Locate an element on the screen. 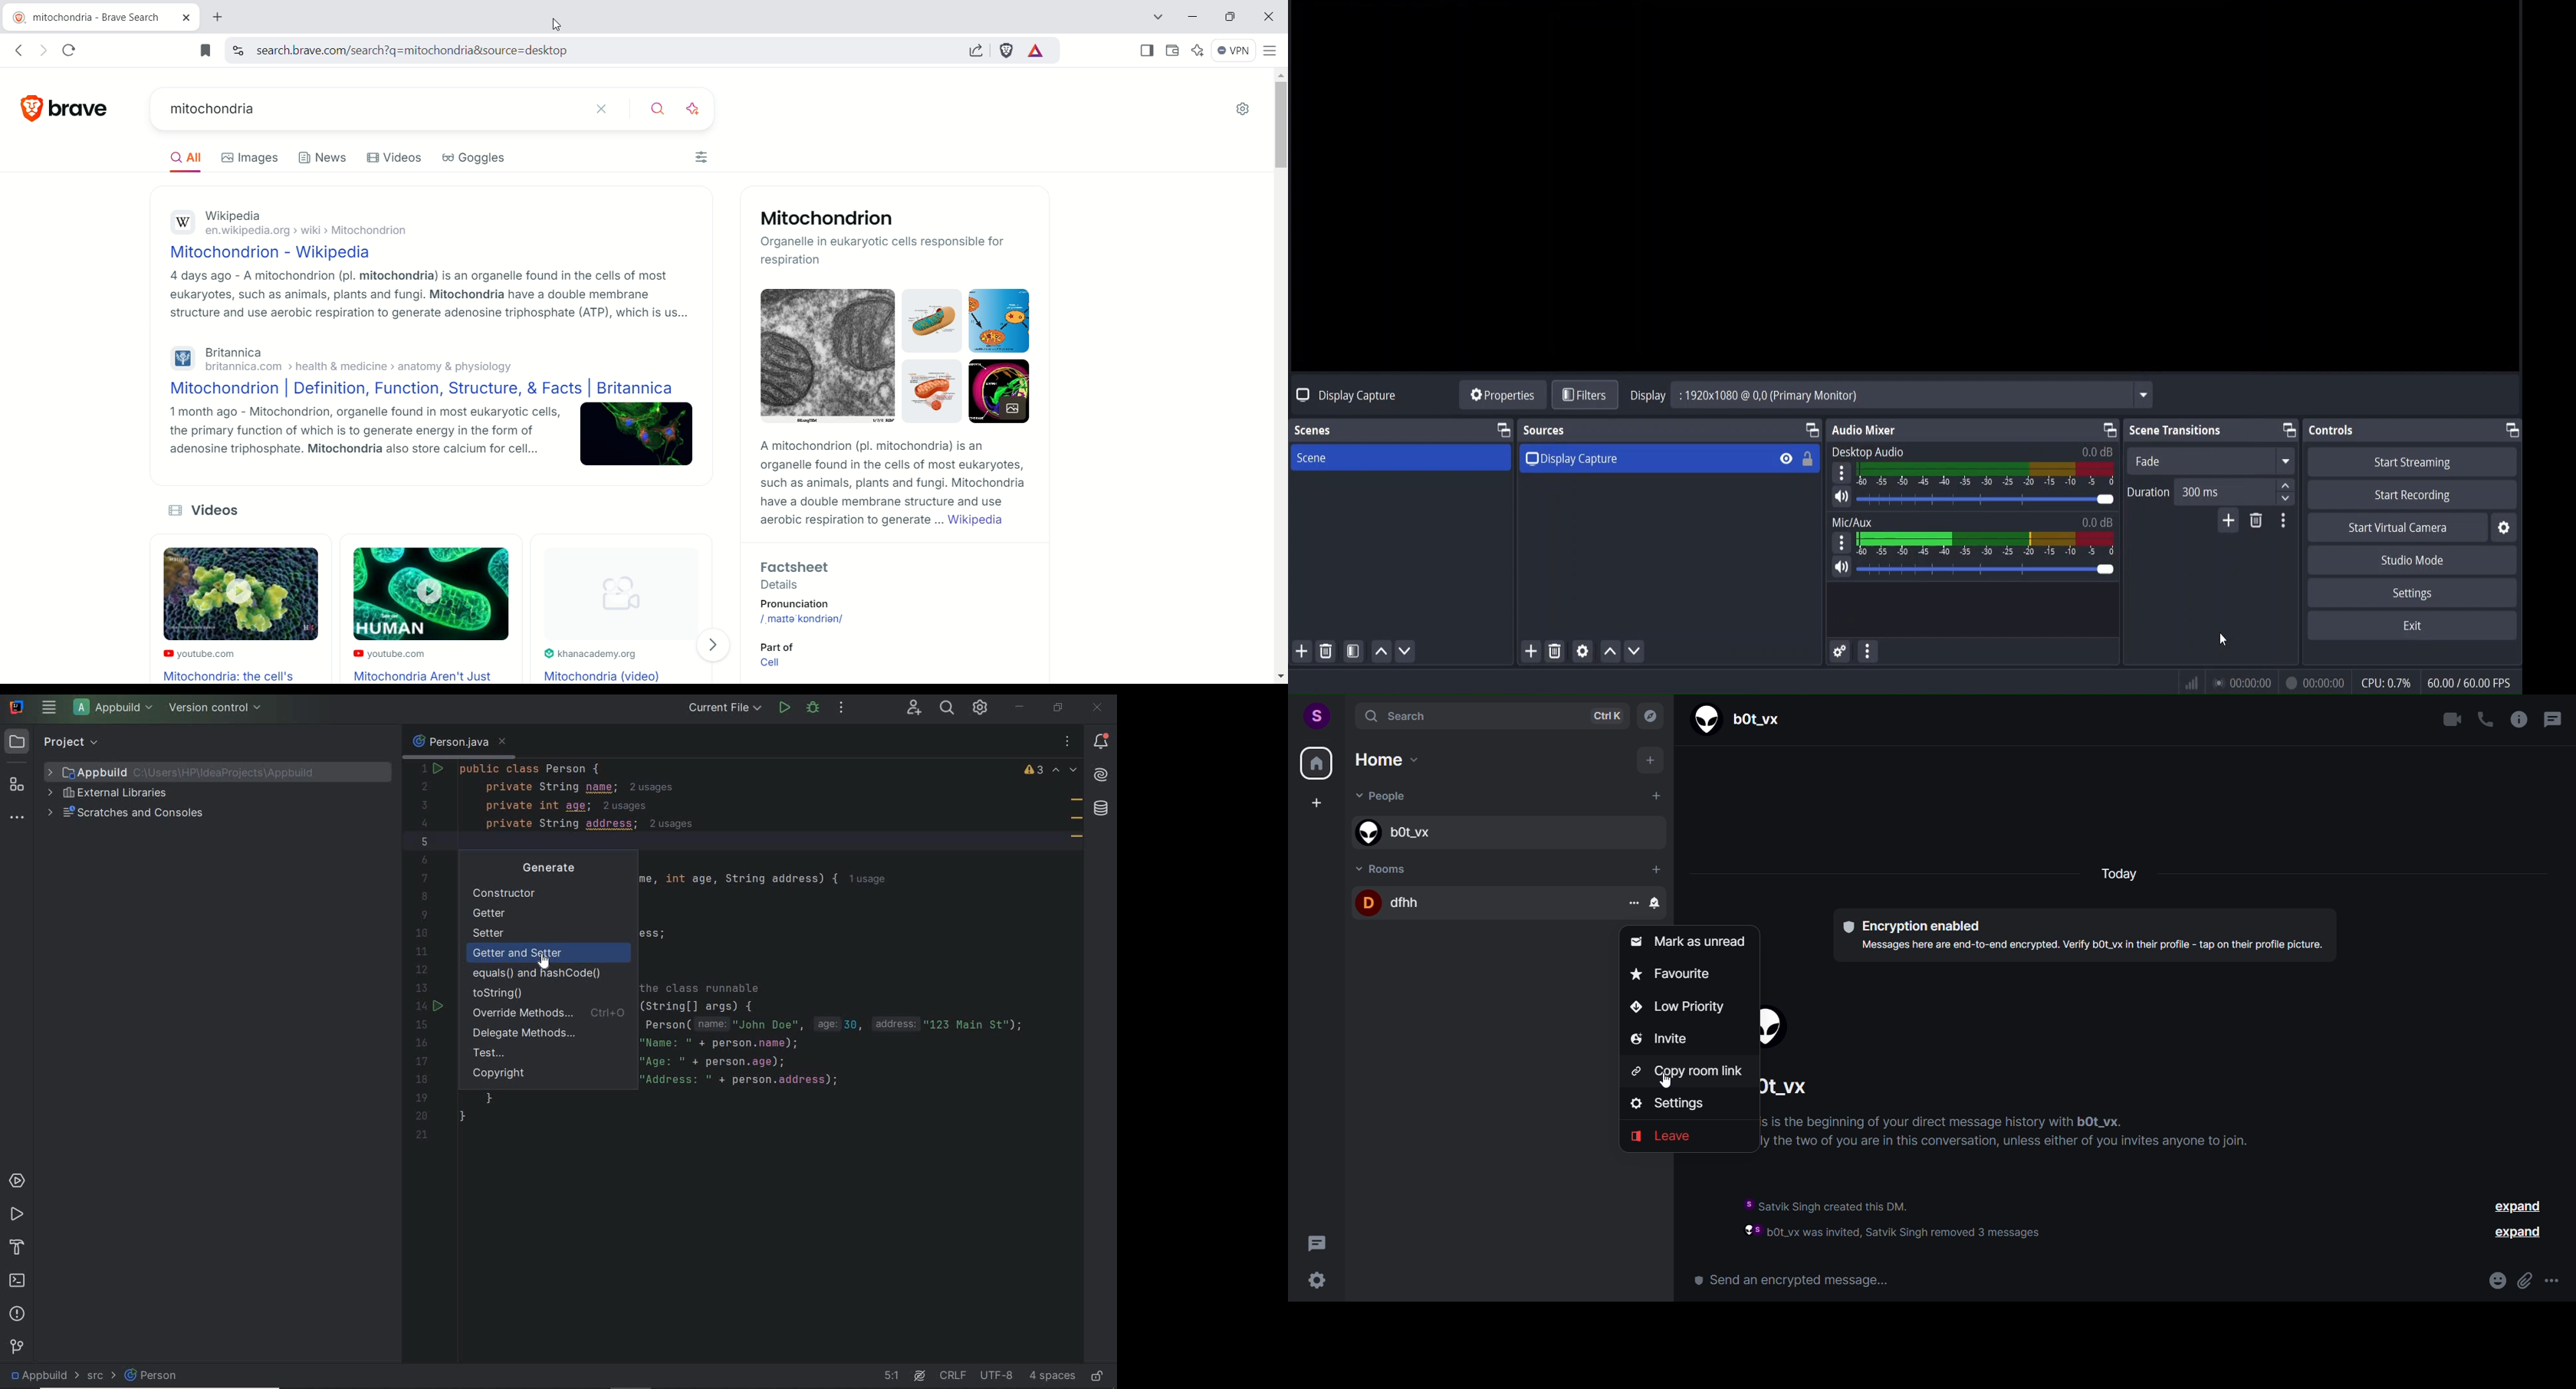 This screenshot has height=1400, width=2576. mute is located at coordinates (1841, 497).